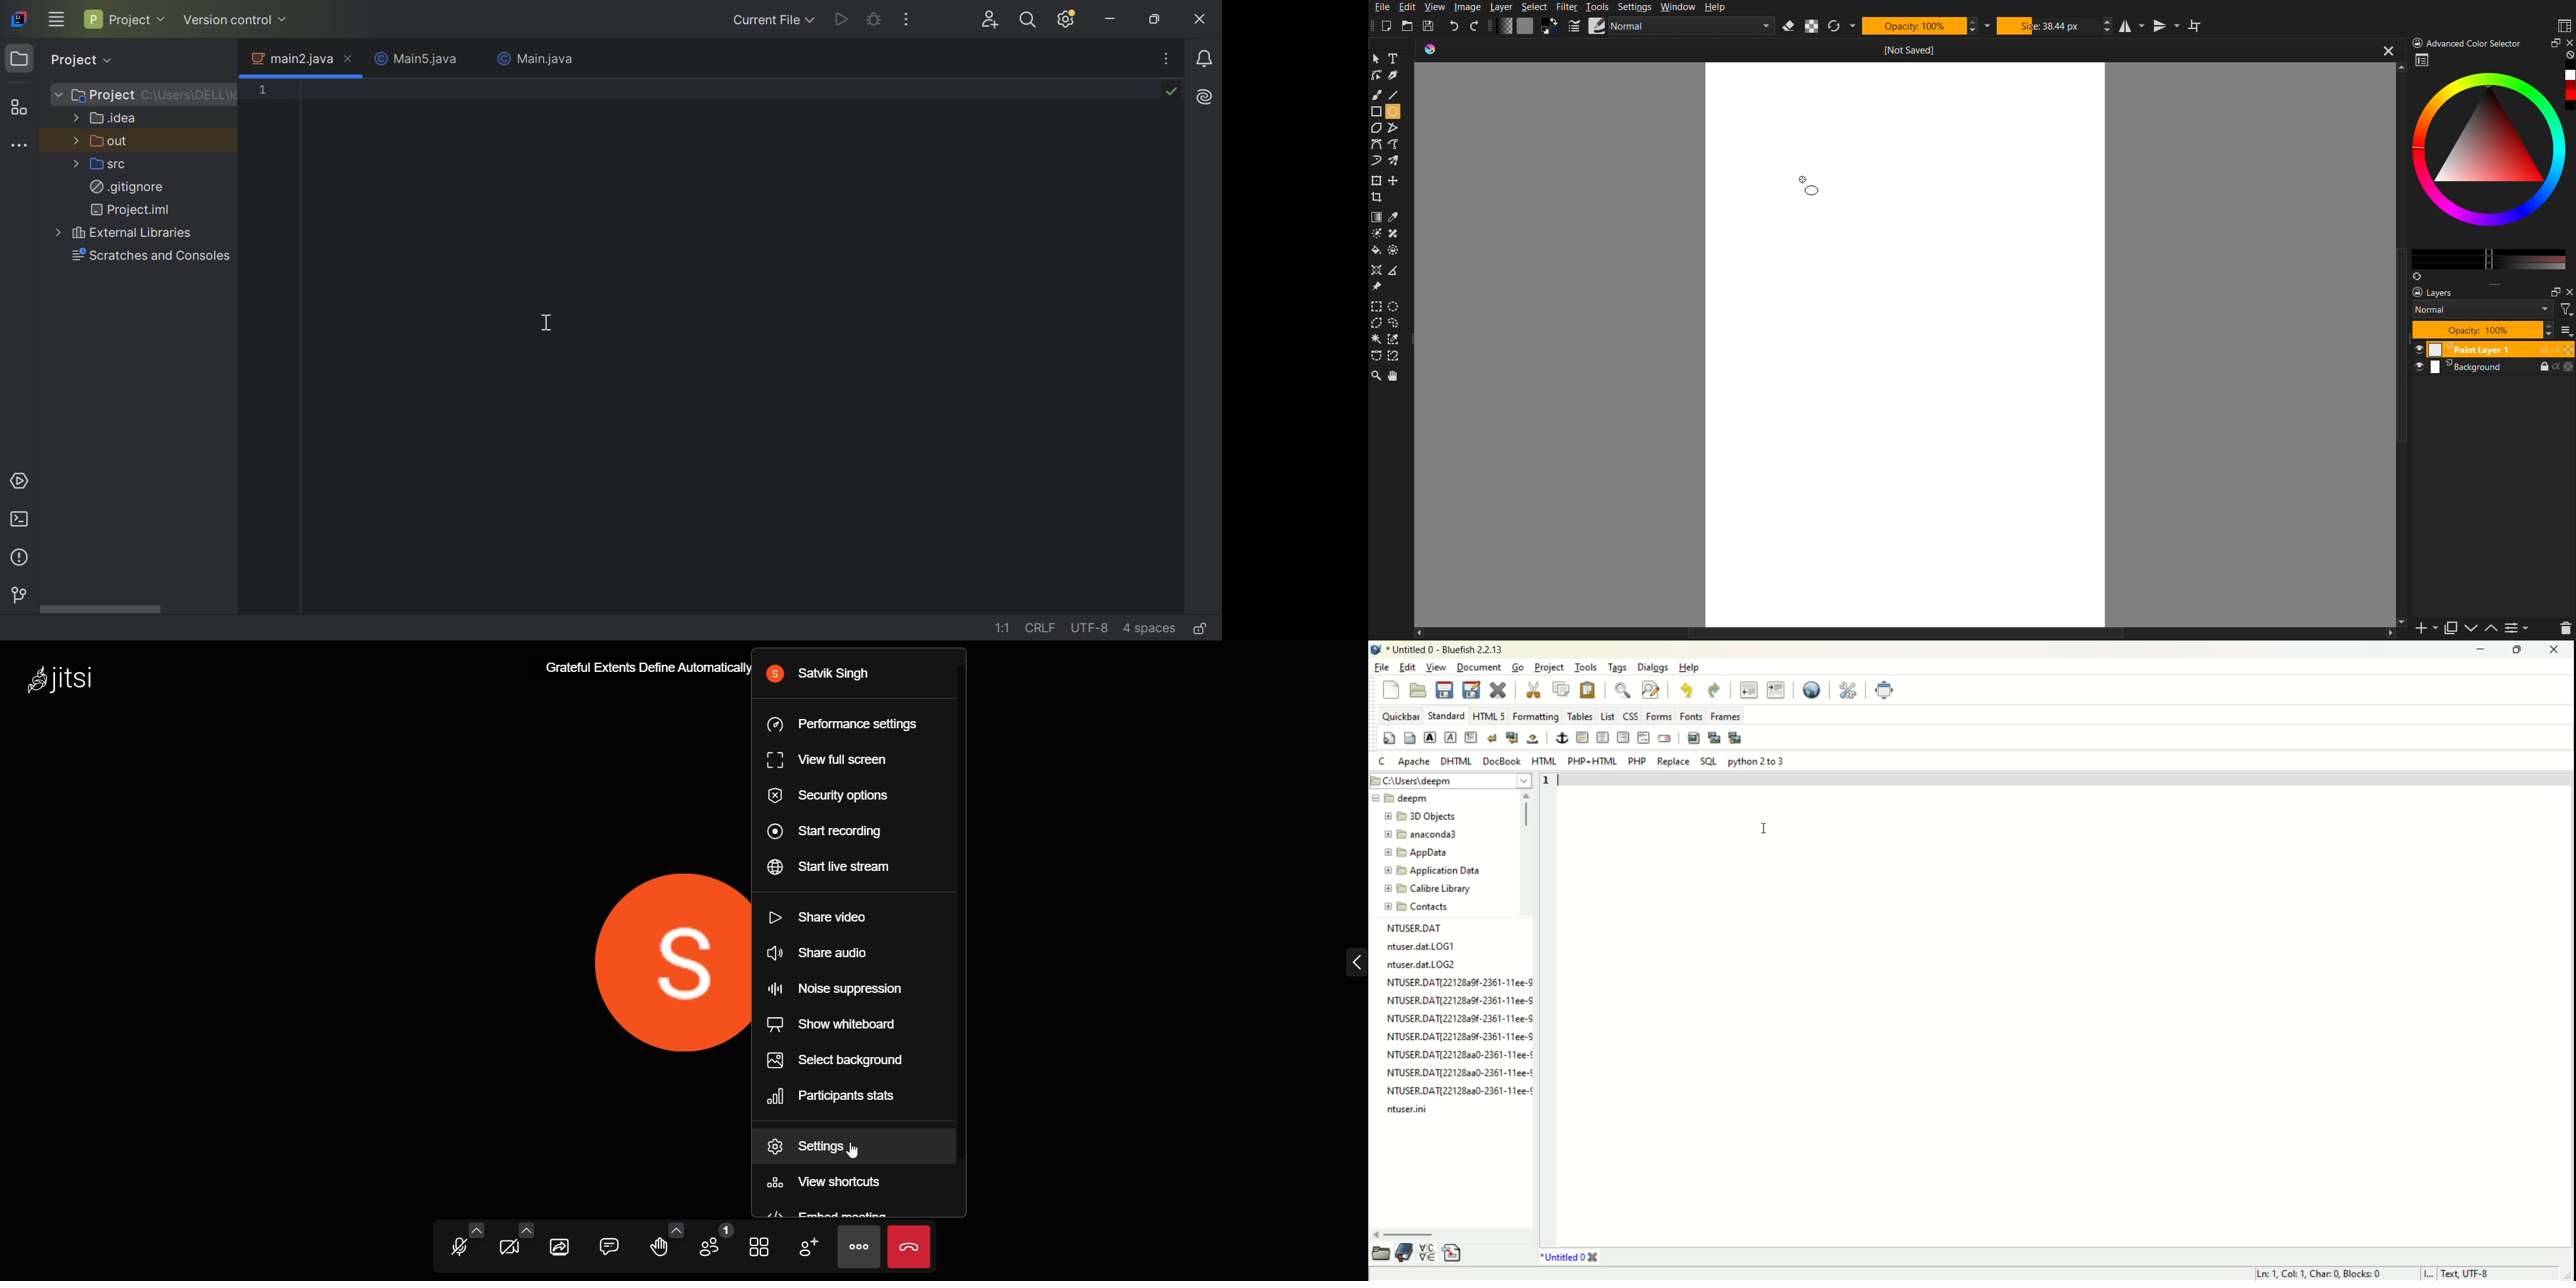 The height and width of the screenshot is (1288, 2576). Describe the element at coordinates (2423, 59) in the screenshot. I see `workspace` at that location.